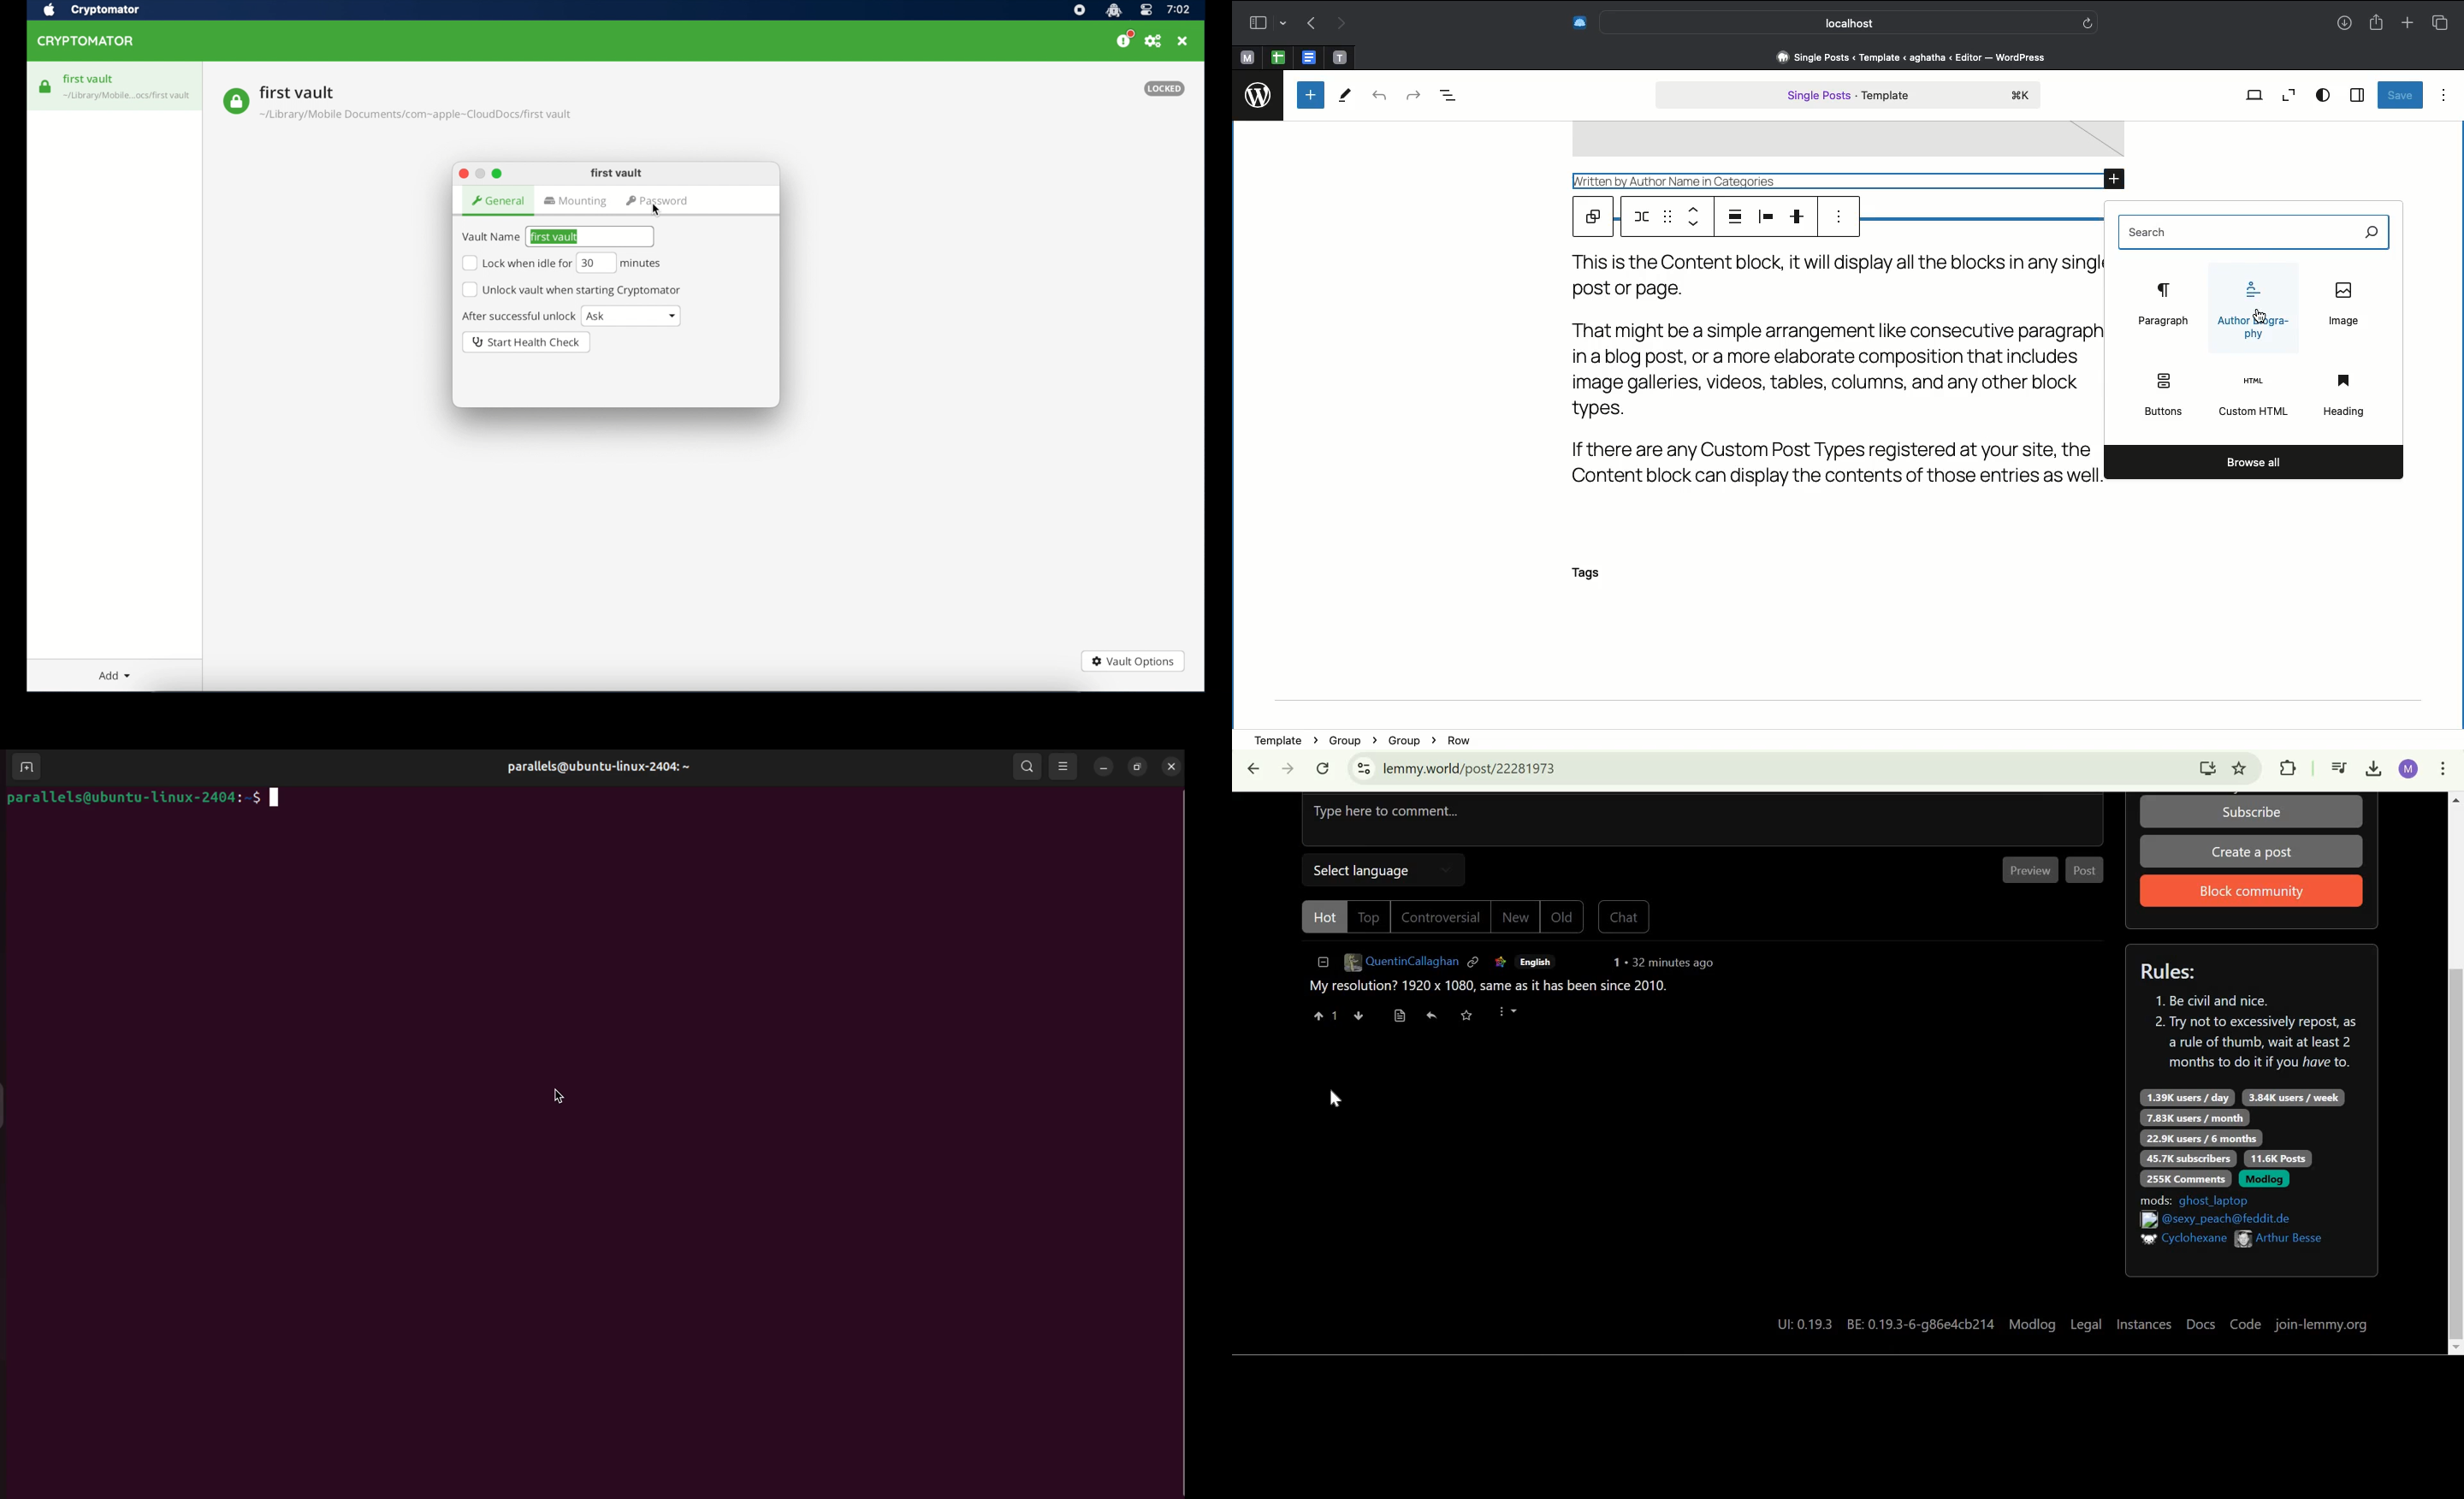  I want to click on Buttons, so click(2167, 400).